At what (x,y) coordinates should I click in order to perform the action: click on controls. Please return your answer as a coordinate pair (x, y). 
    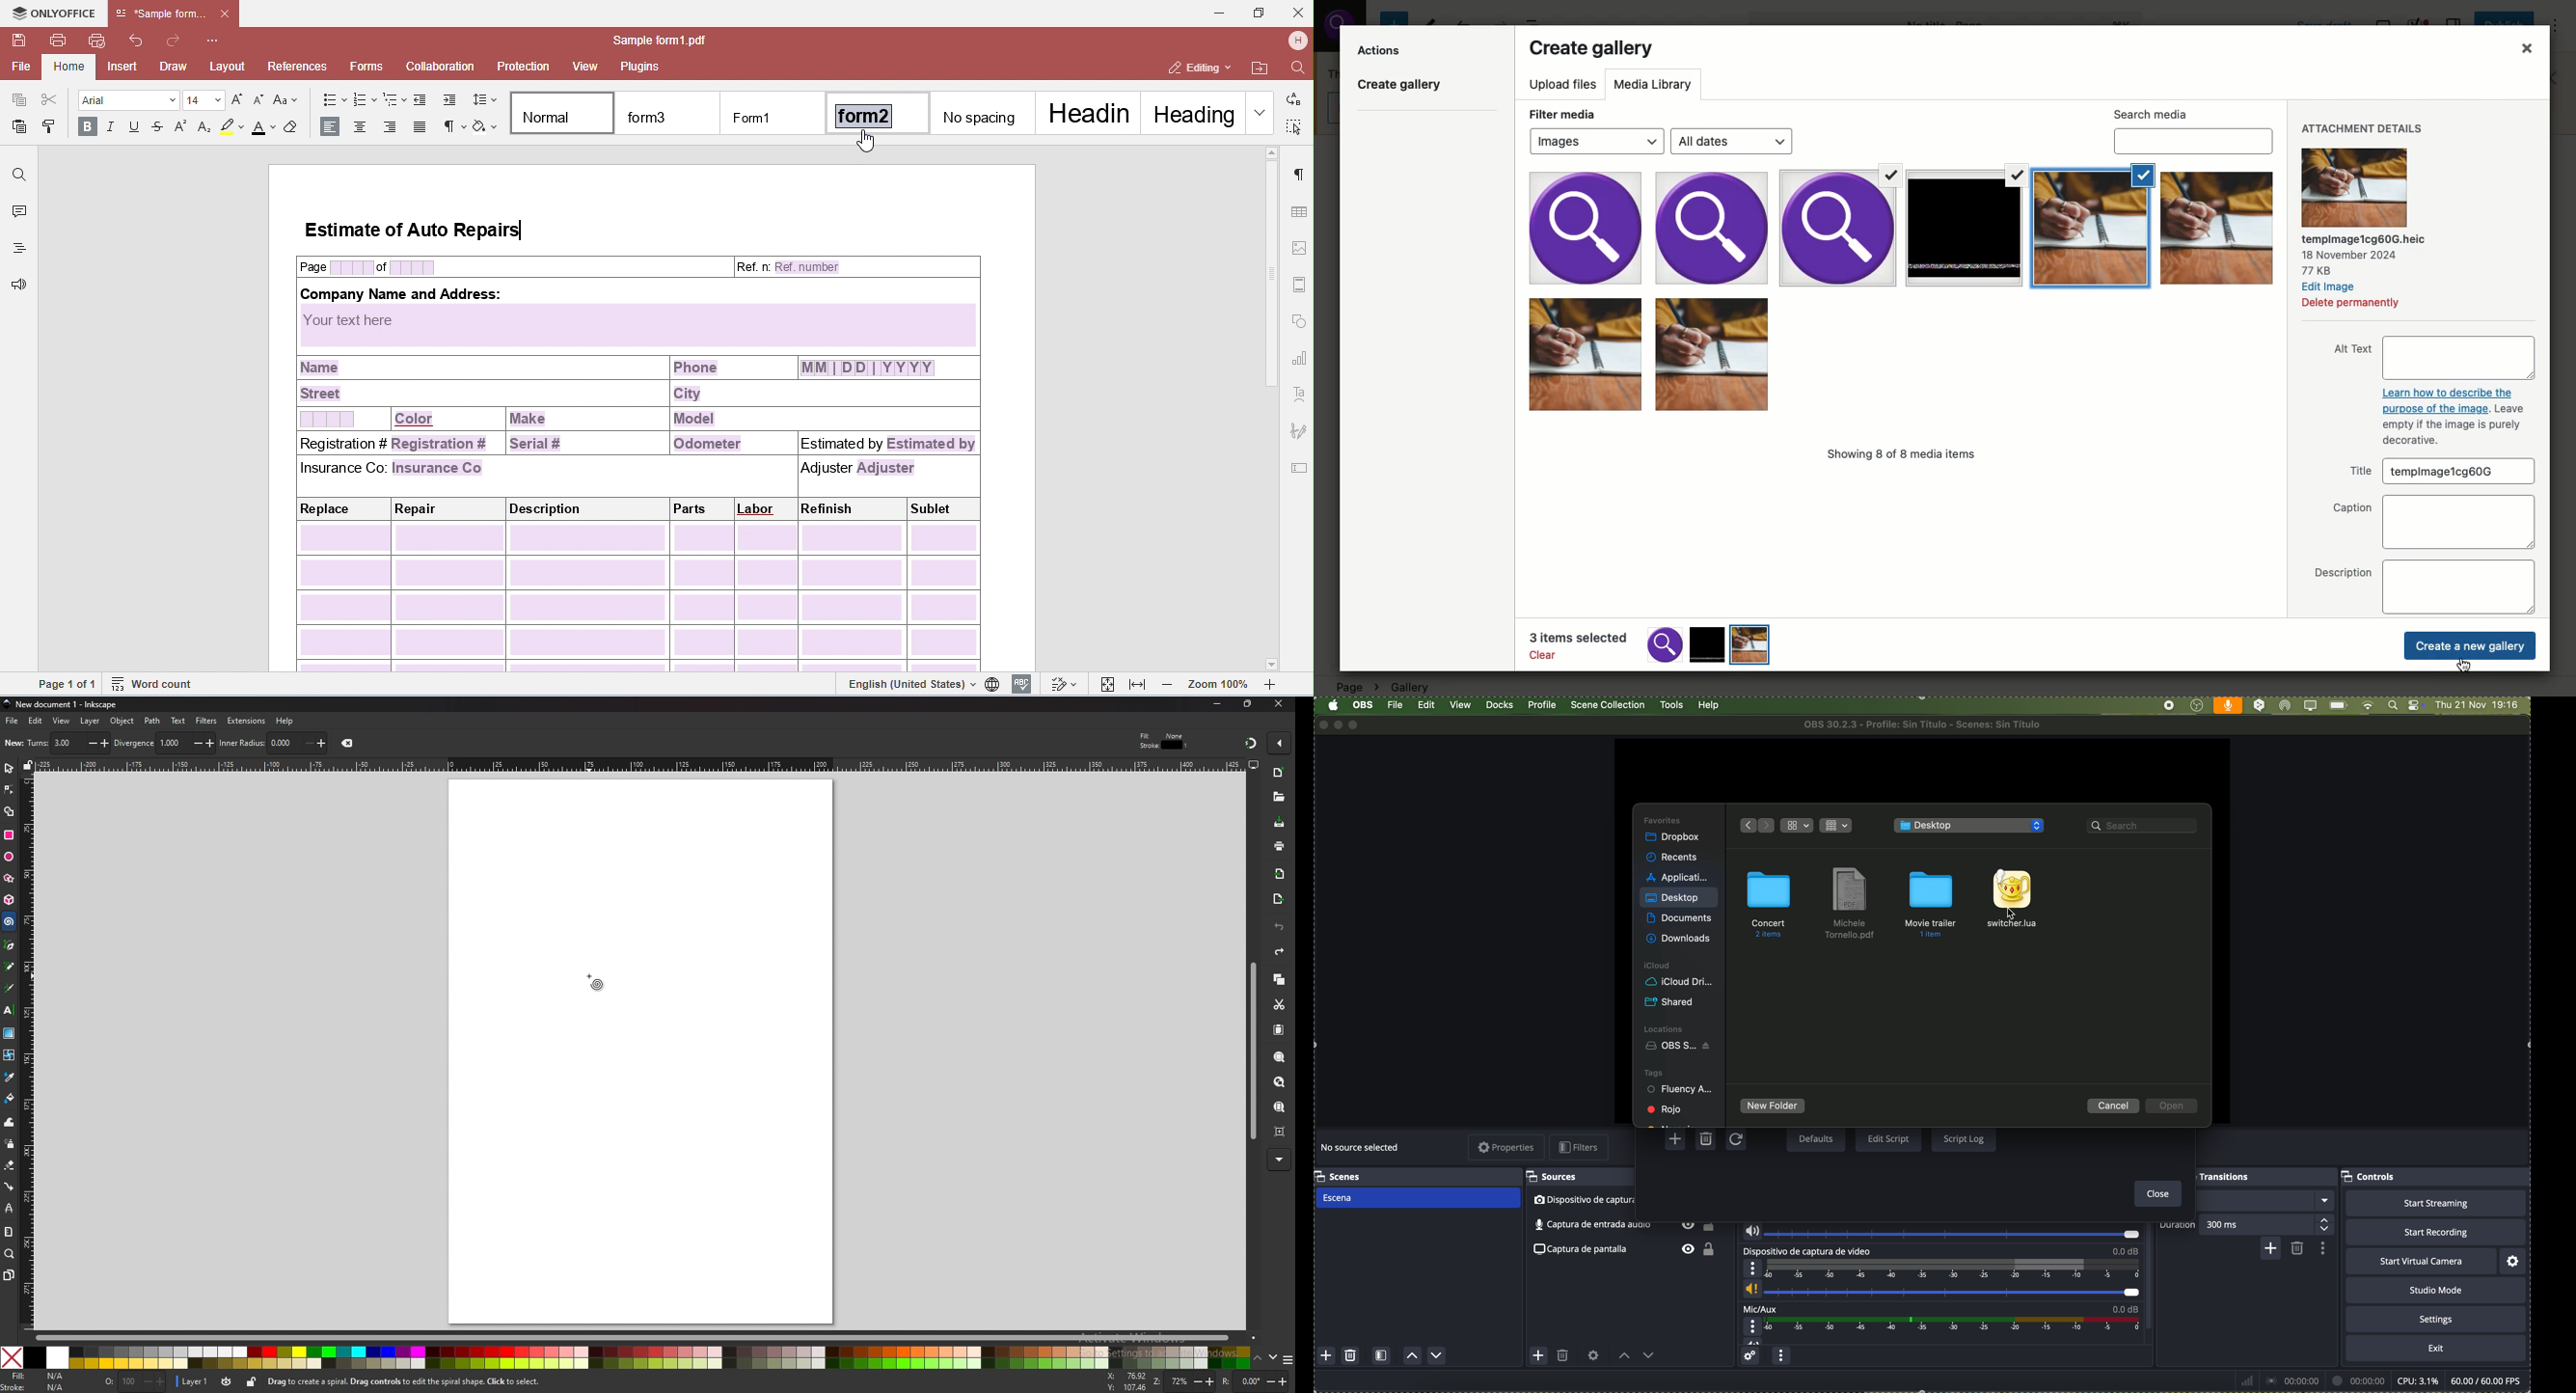
    Looking at the image, I should click on (2416, 706).